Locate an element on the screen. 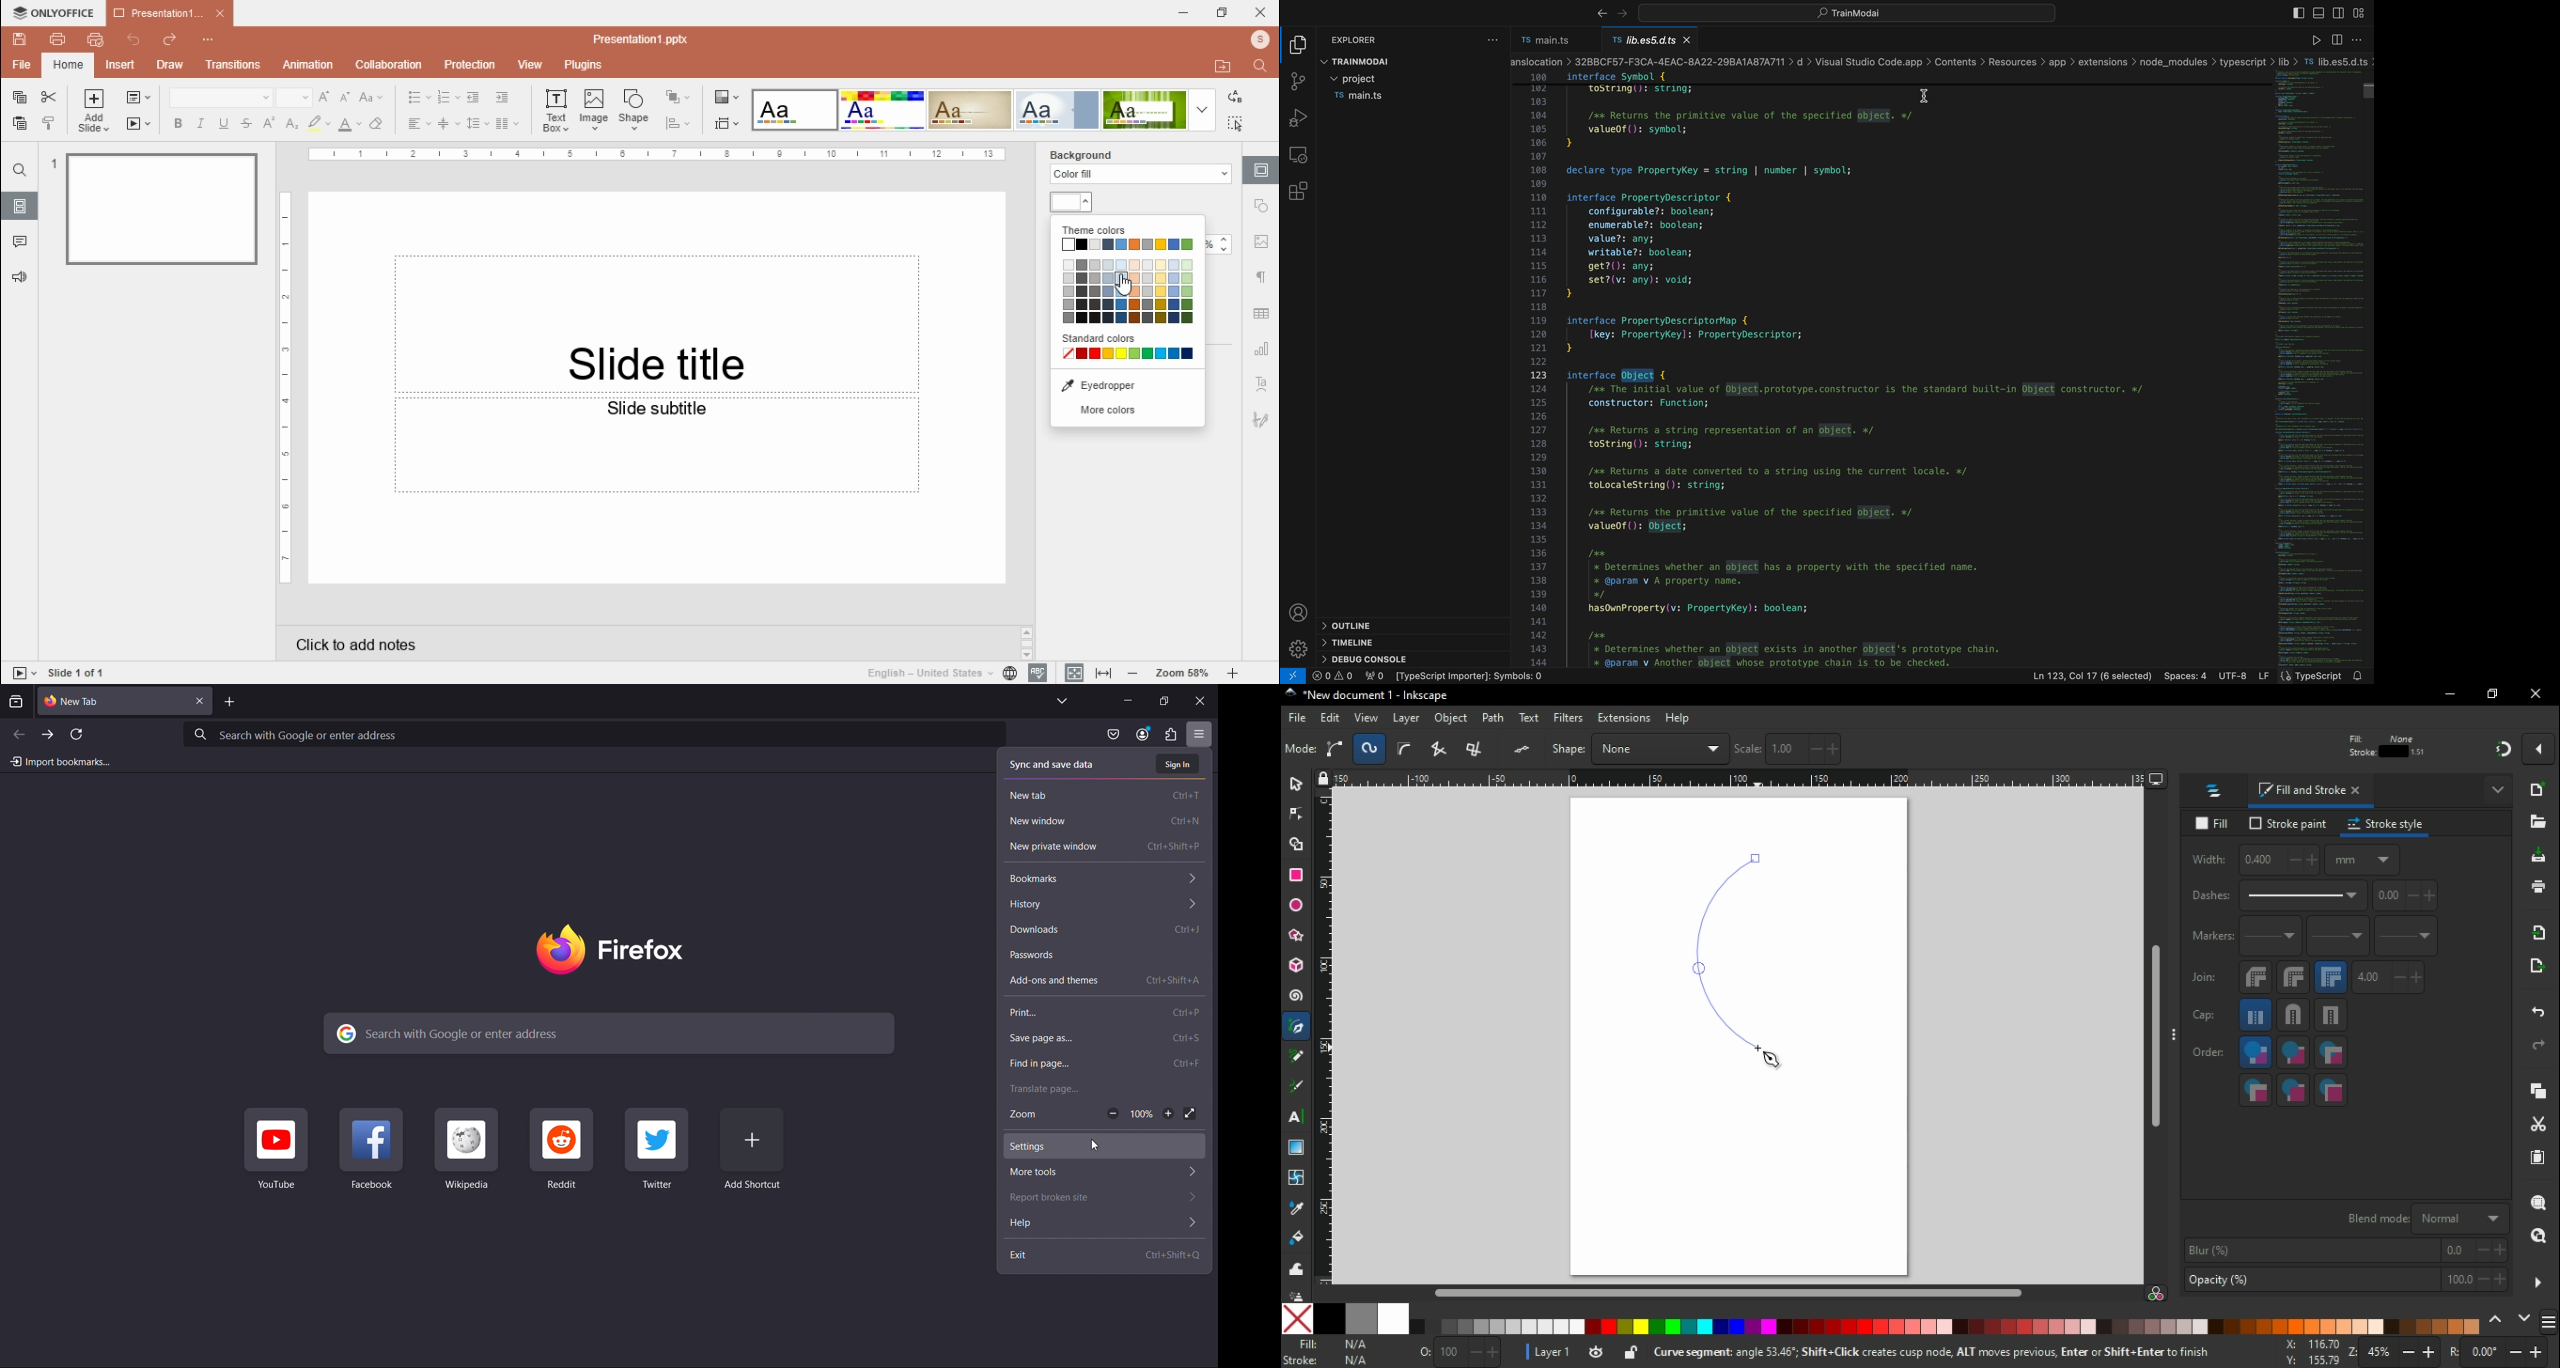 Image resolution: width=2576 pixels, height=1372 pixels. Addons and themes is located at coordinates (1107, 980).